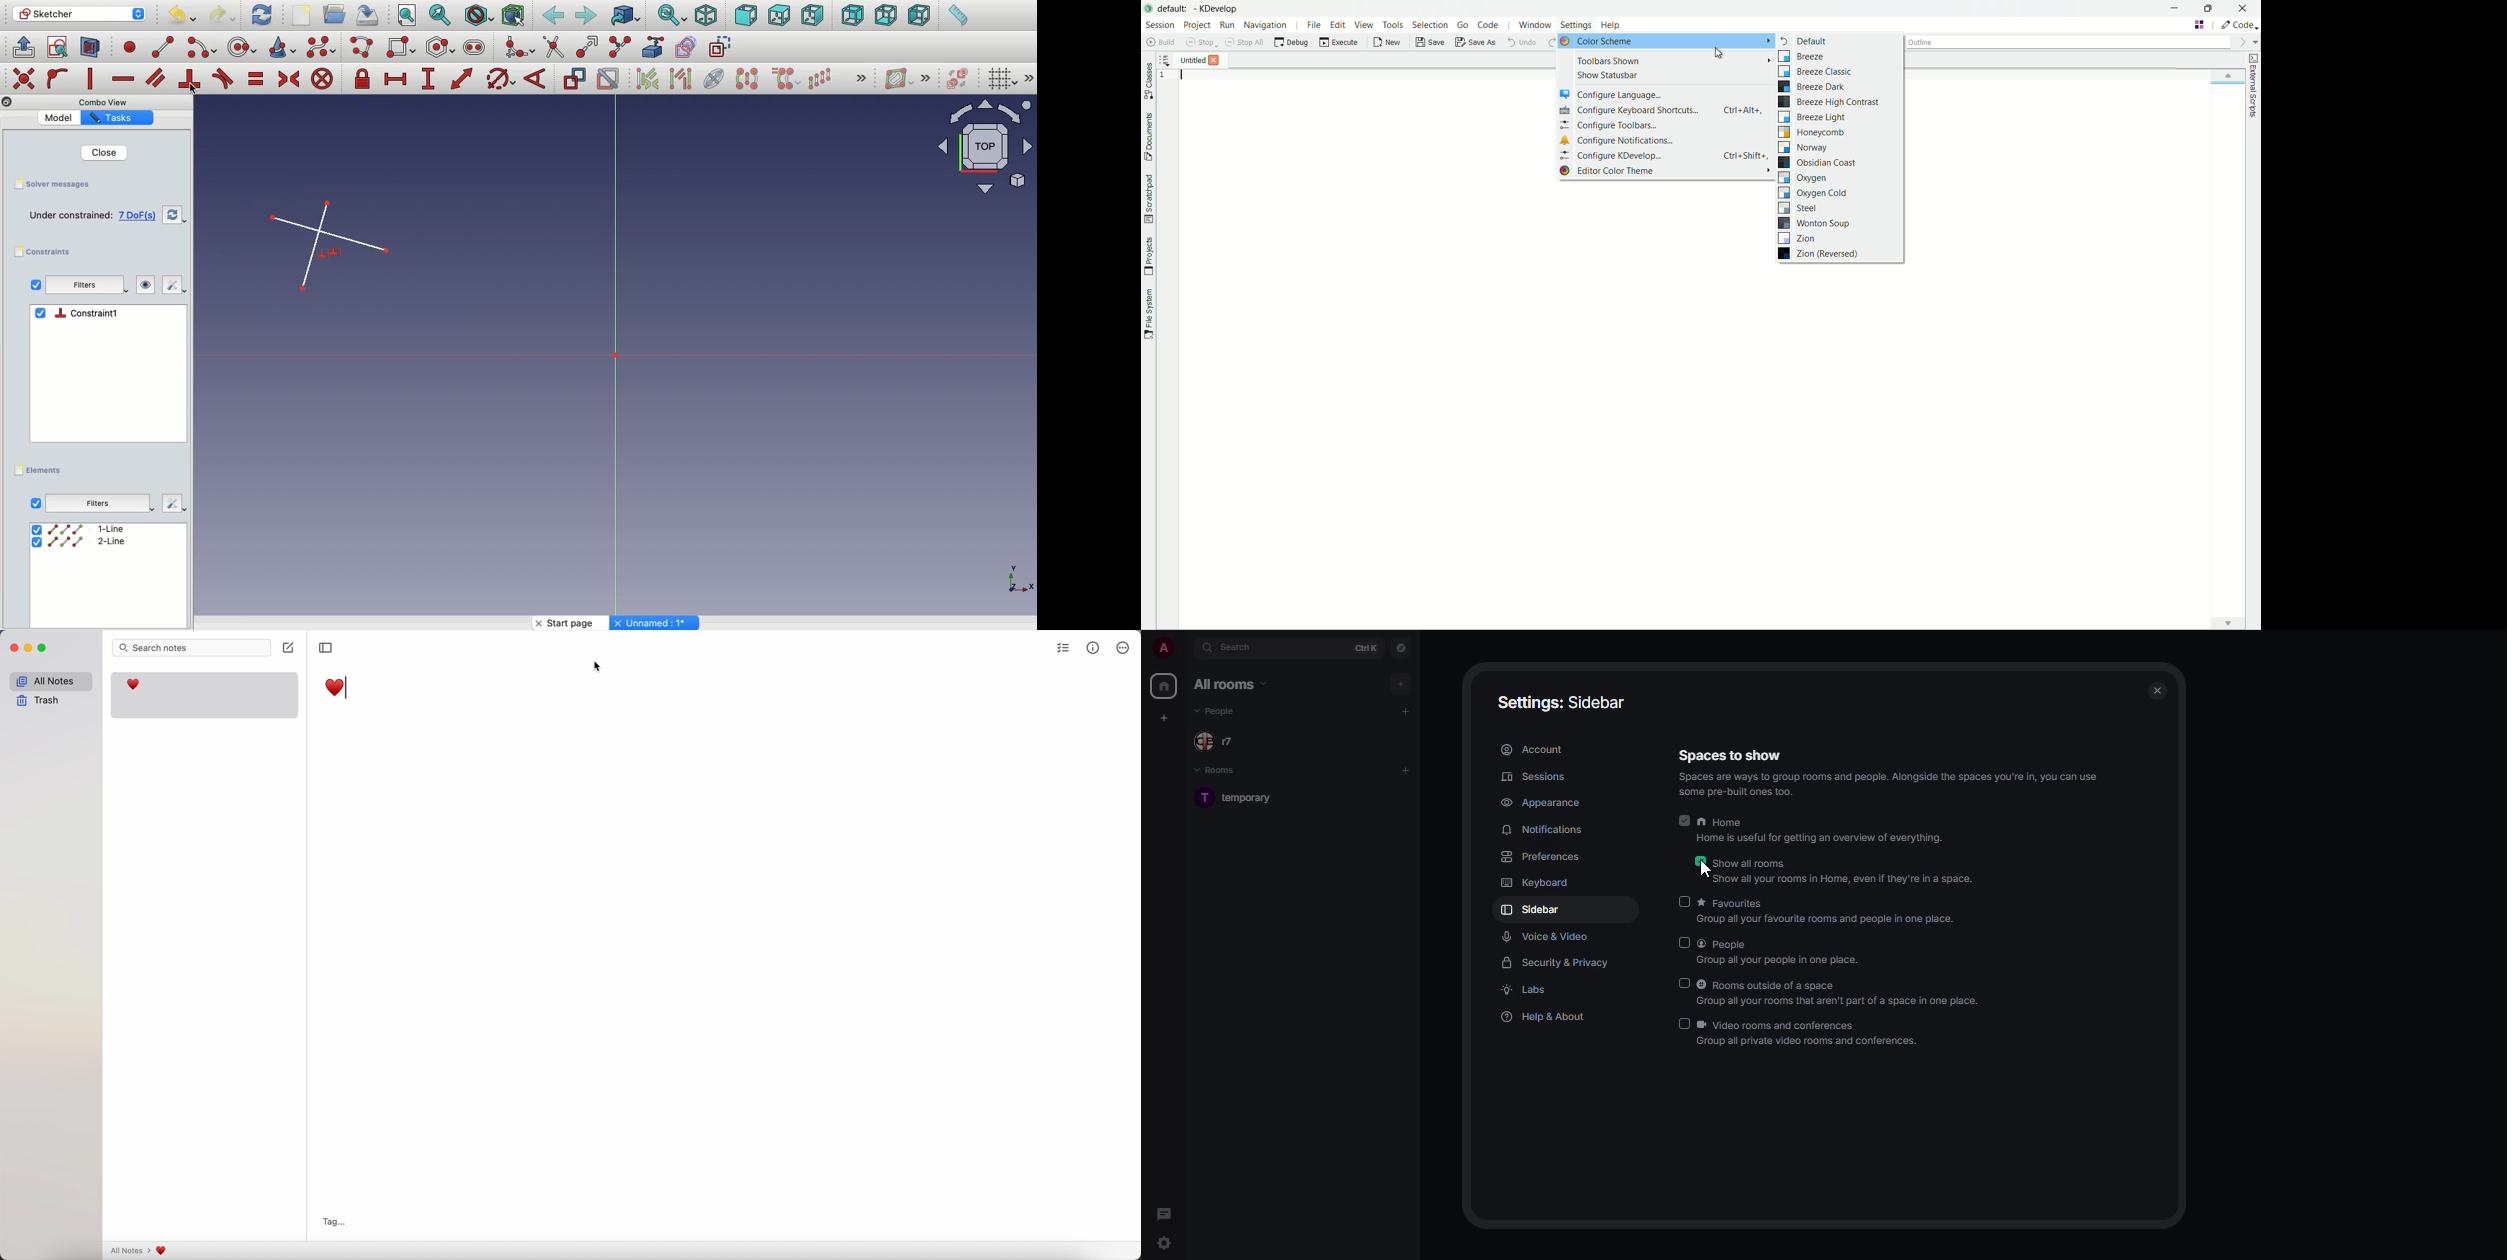  What do you see at coordinates (1733, 756) in the screenshot?
I see `spaces to show` at bounding box center [1733, 756].